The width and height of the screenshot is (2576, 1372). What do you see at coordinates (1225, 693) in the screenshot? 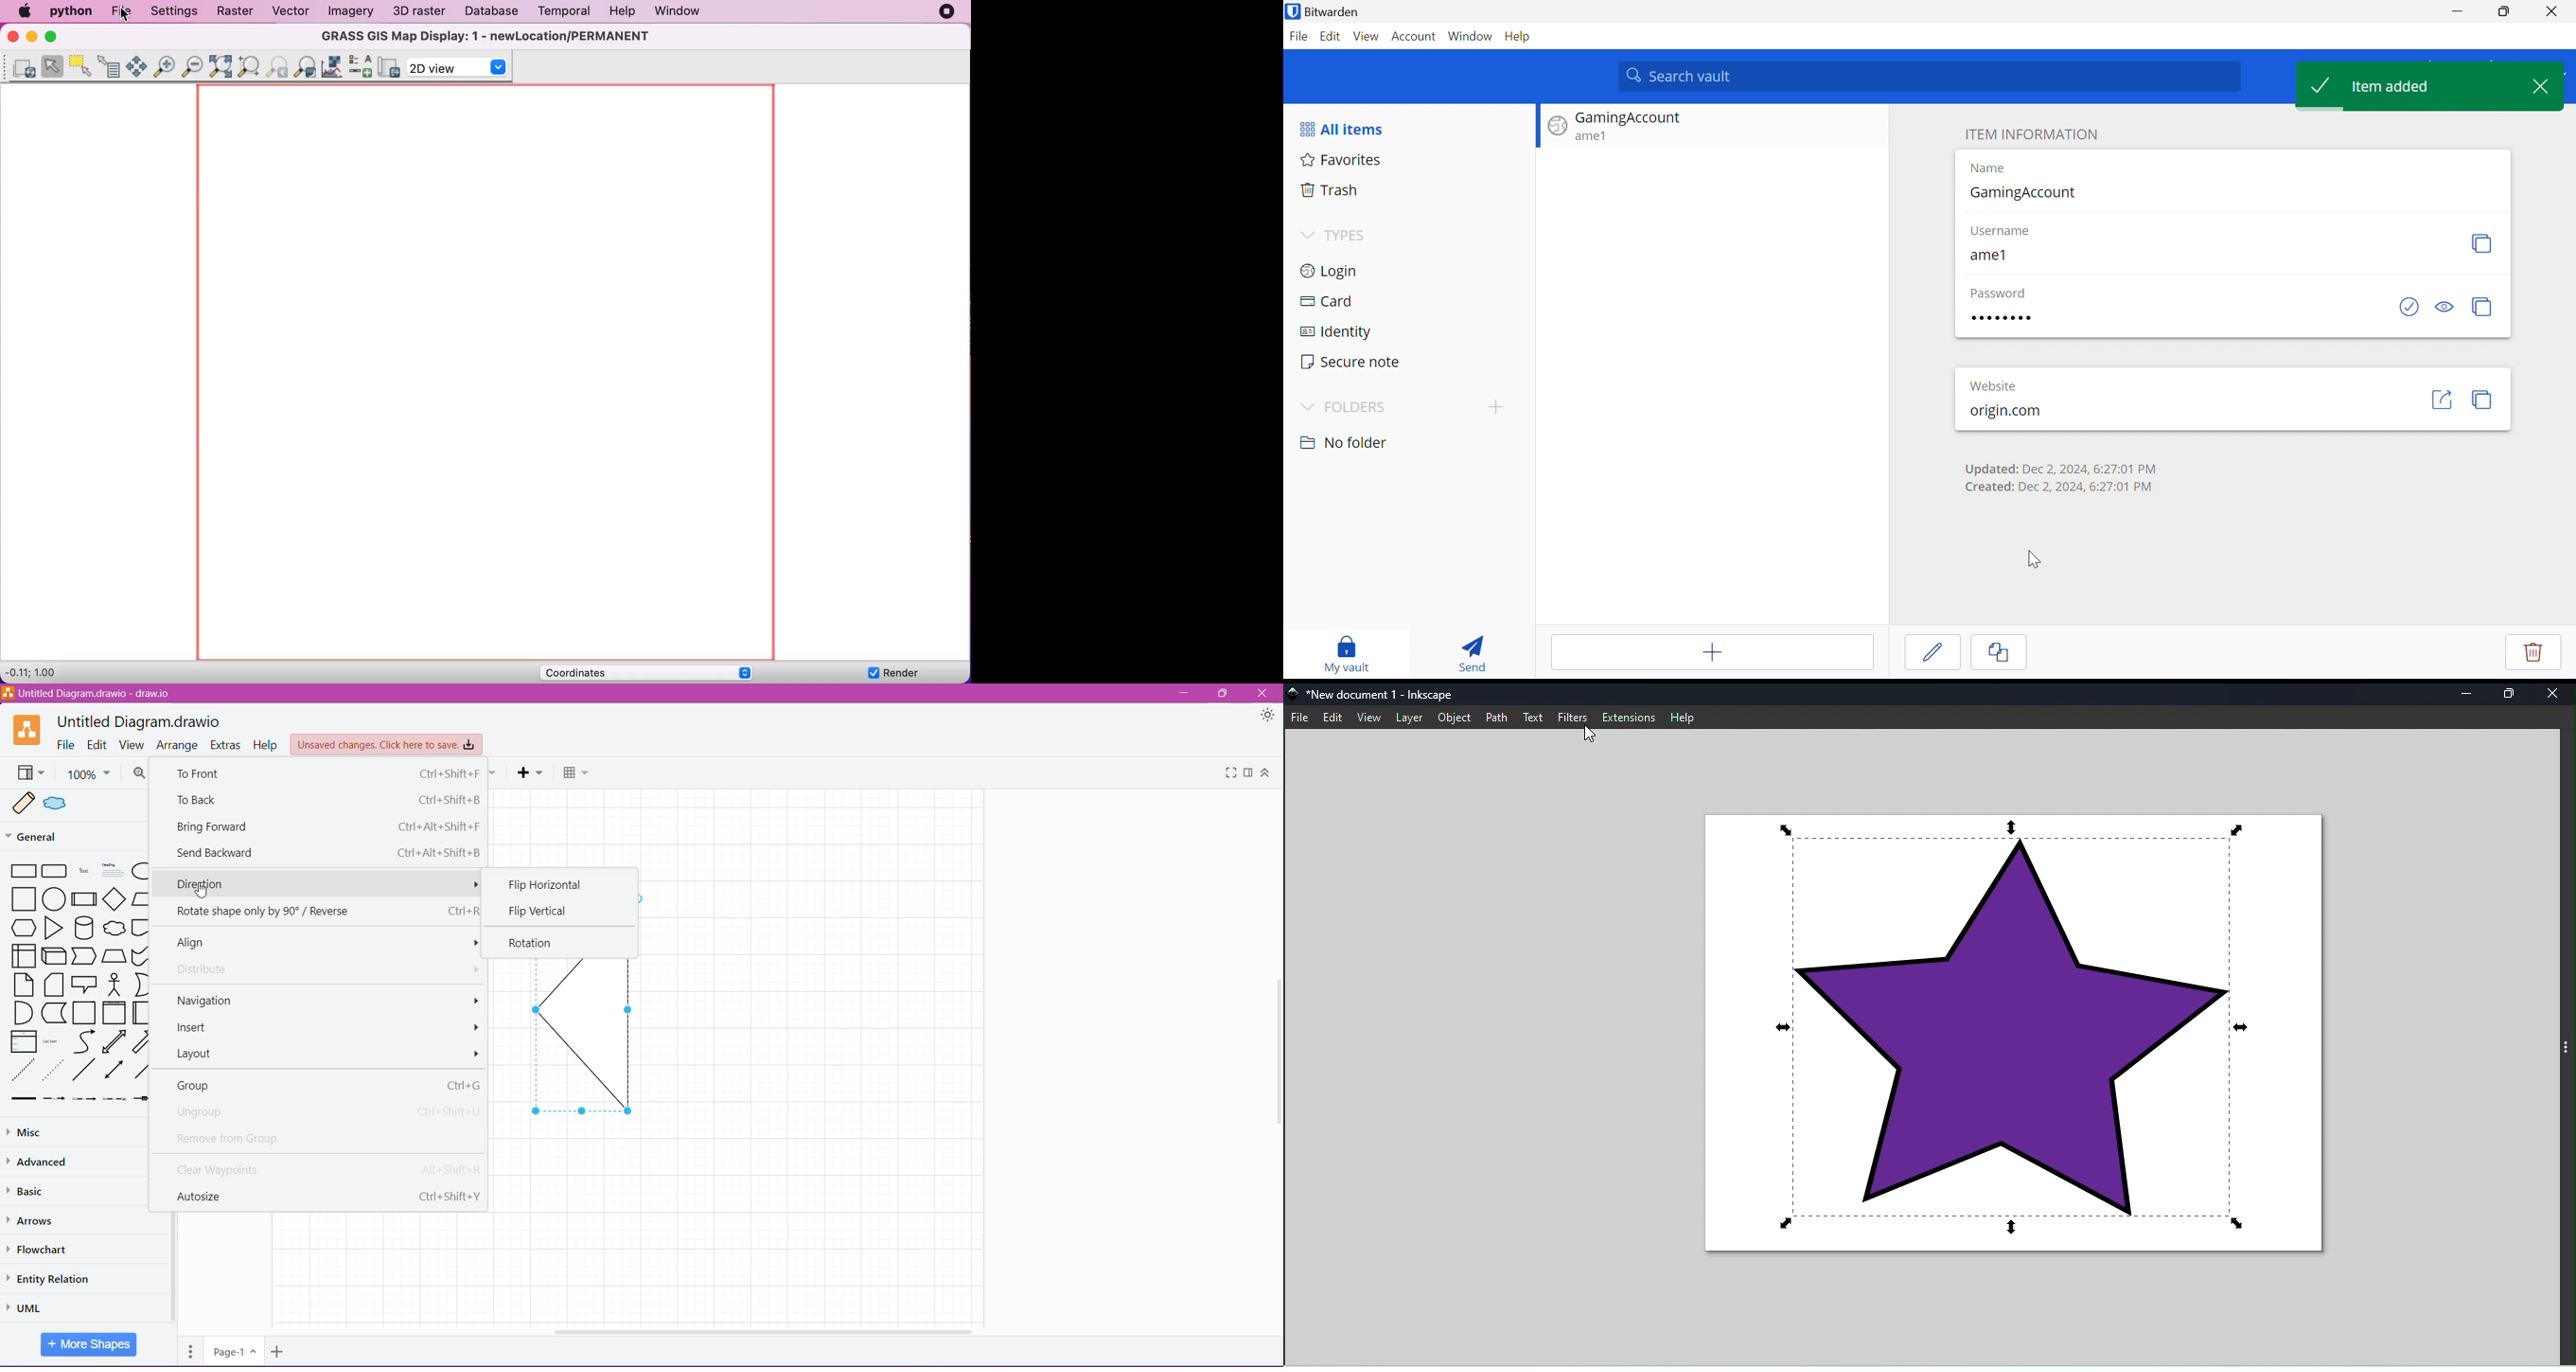
I see `Restore Down` at bounding box center [1225, 693].